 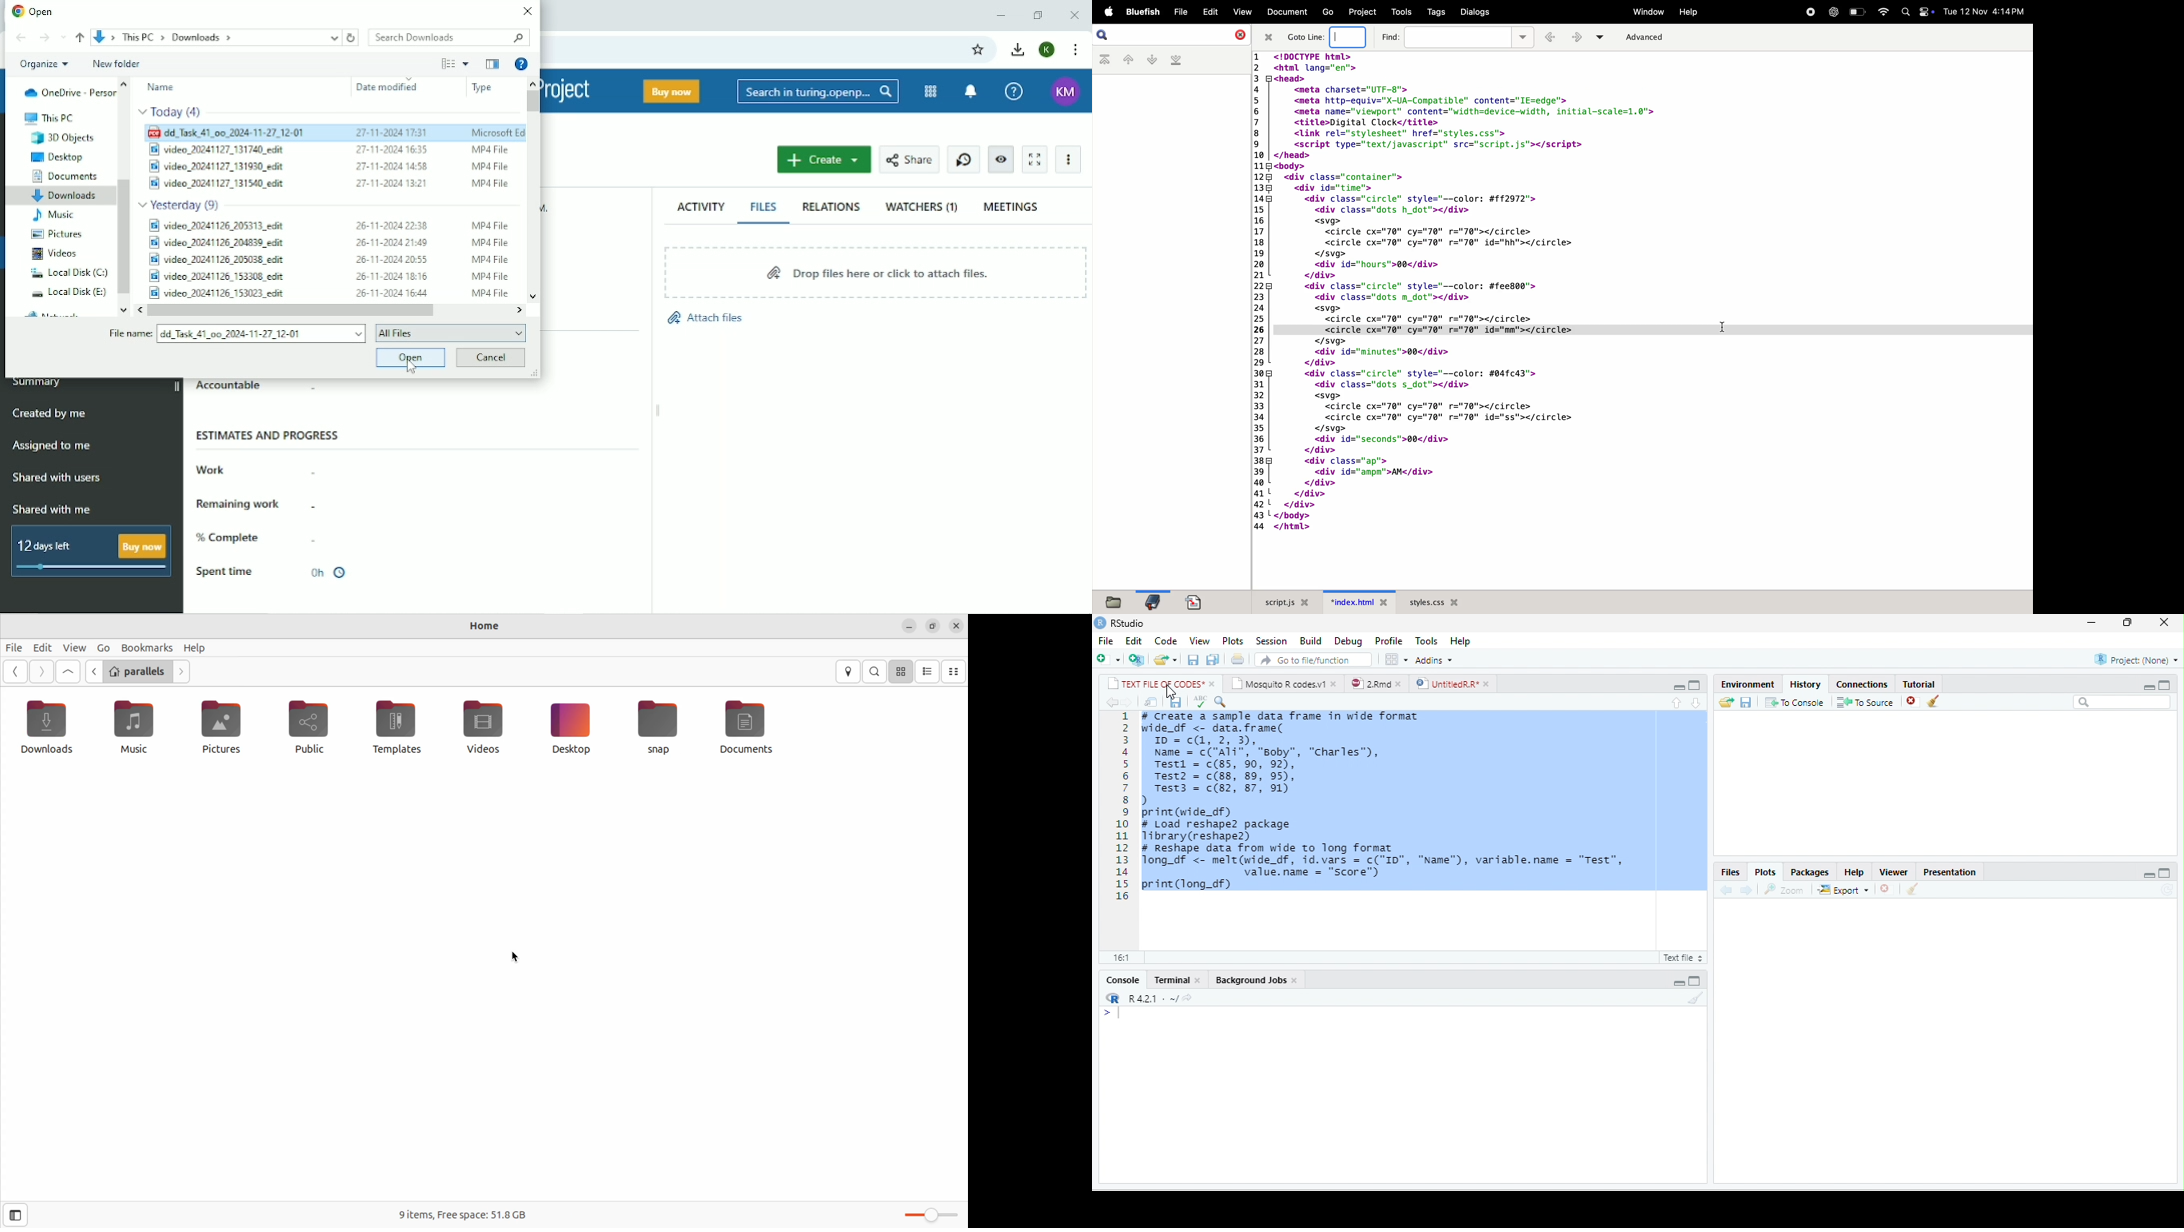 I want to click on Toggle bar, so click(x=929, y=1213).